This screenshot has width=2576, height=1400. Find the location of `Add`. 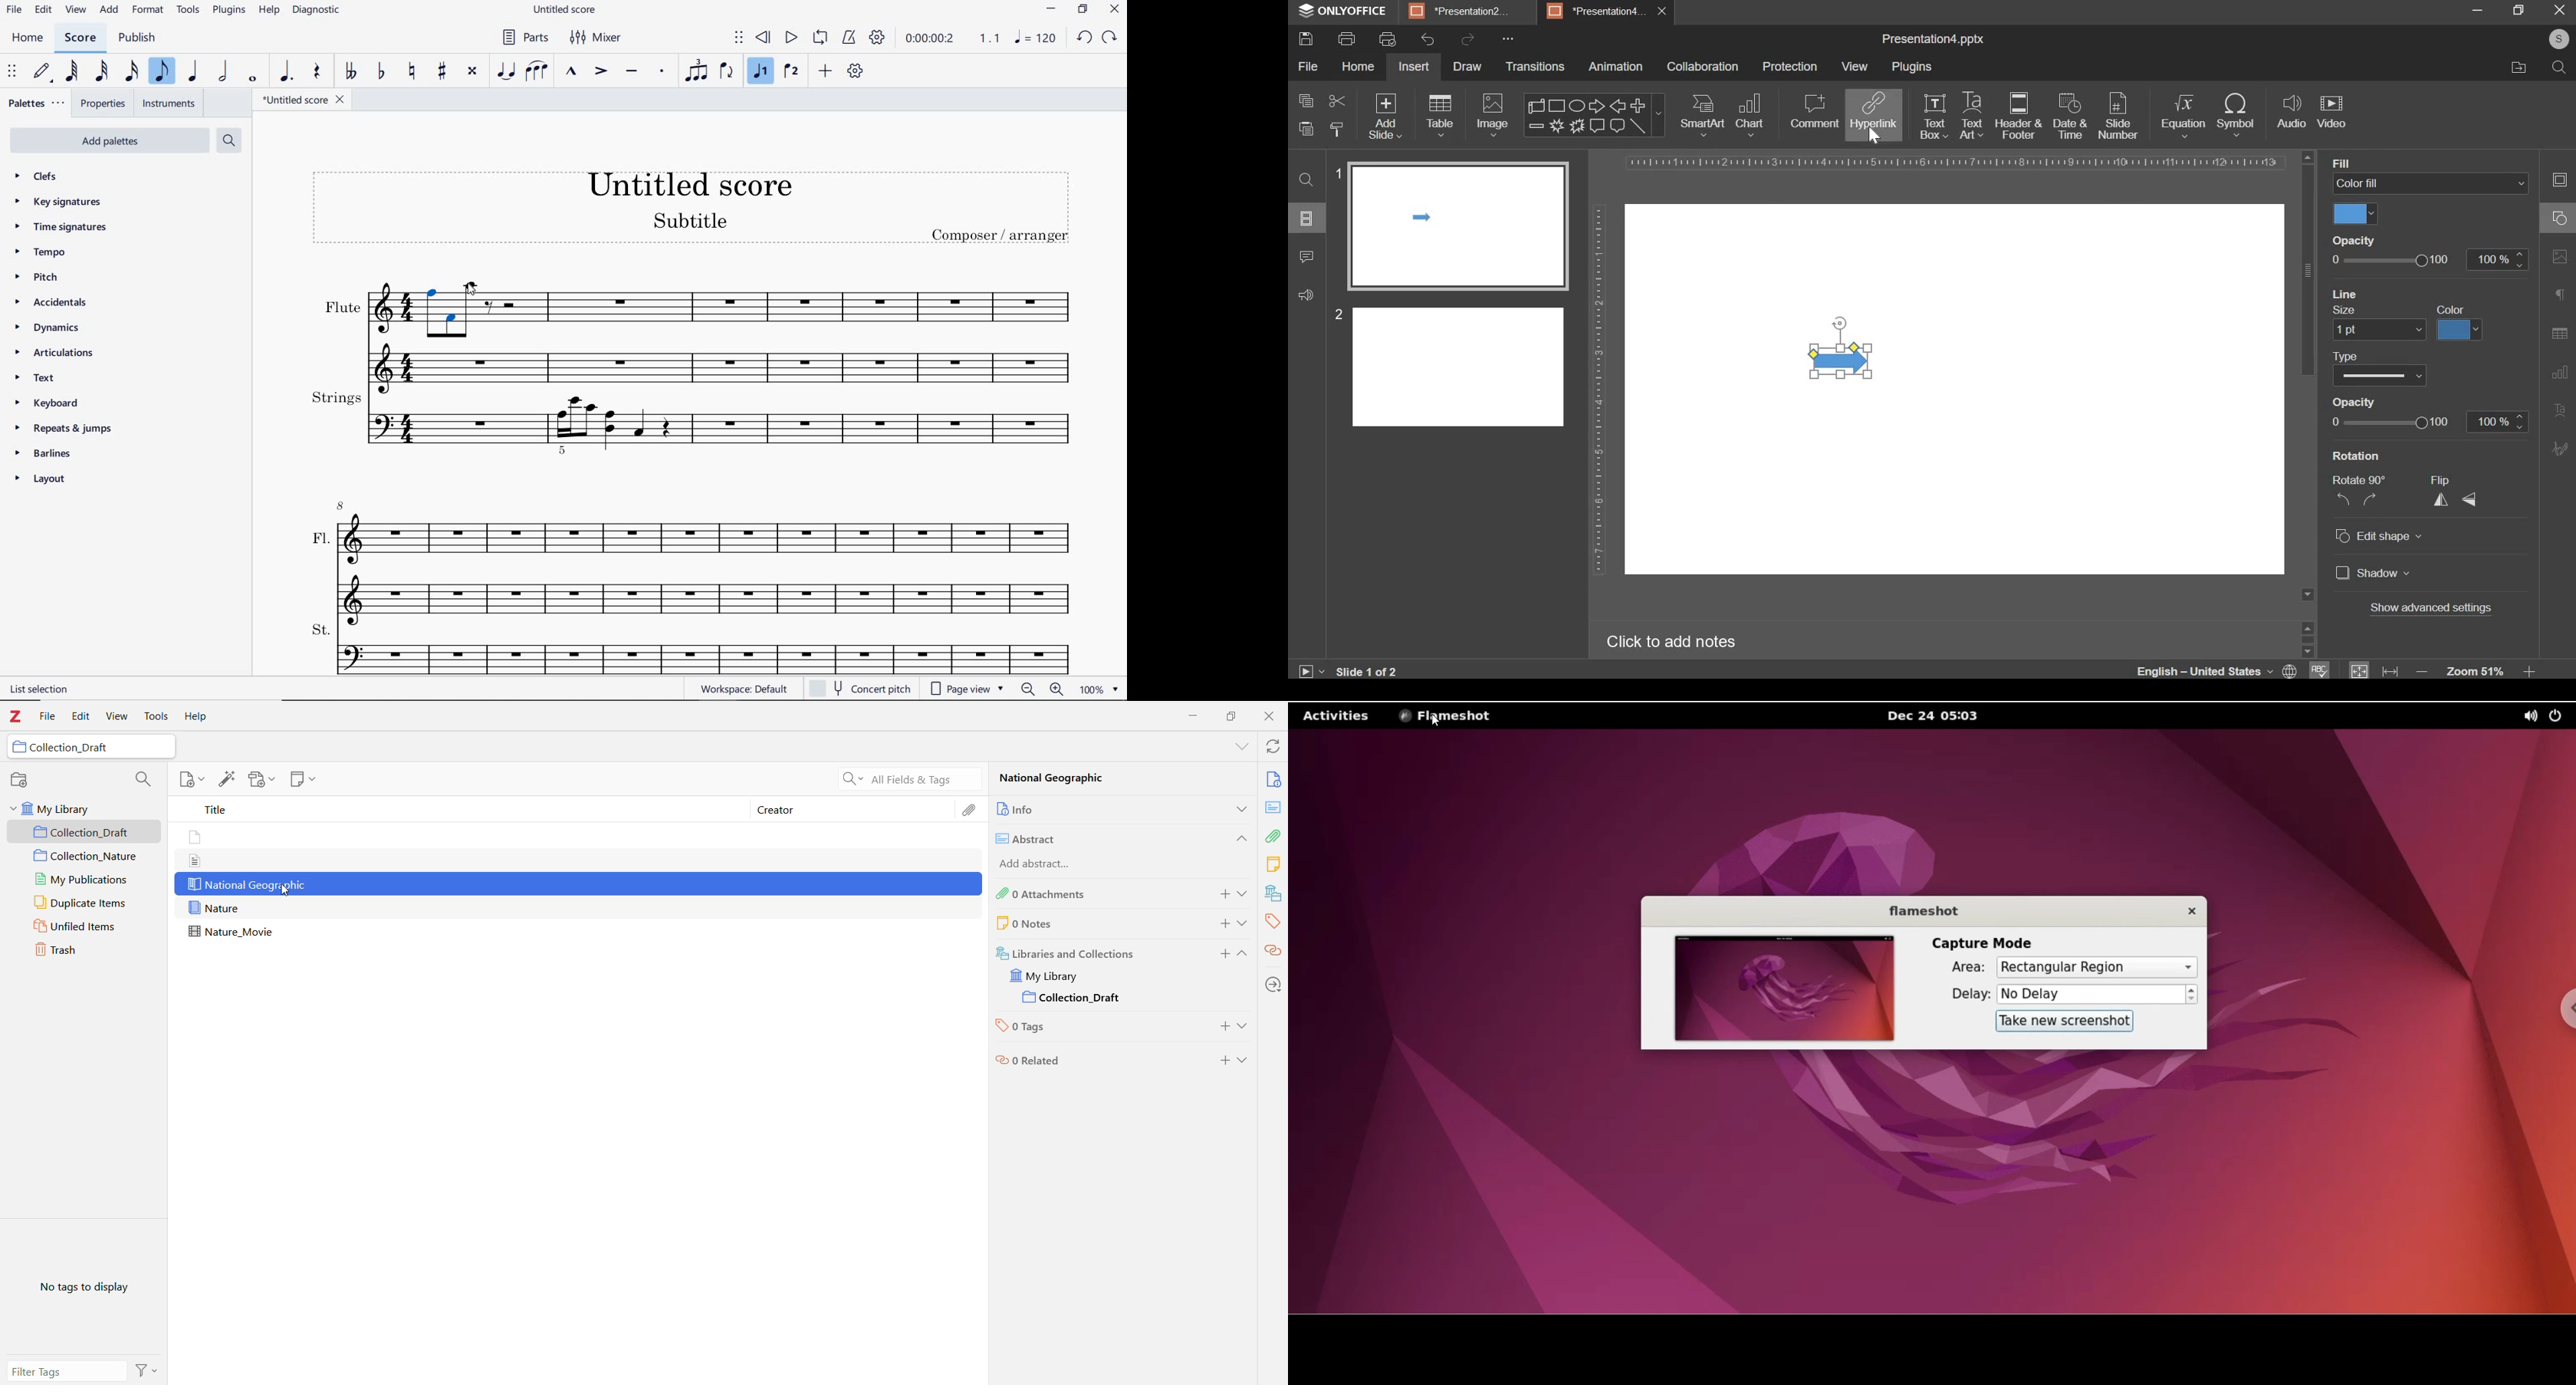

Add is located at coordinates (1223, 1061).